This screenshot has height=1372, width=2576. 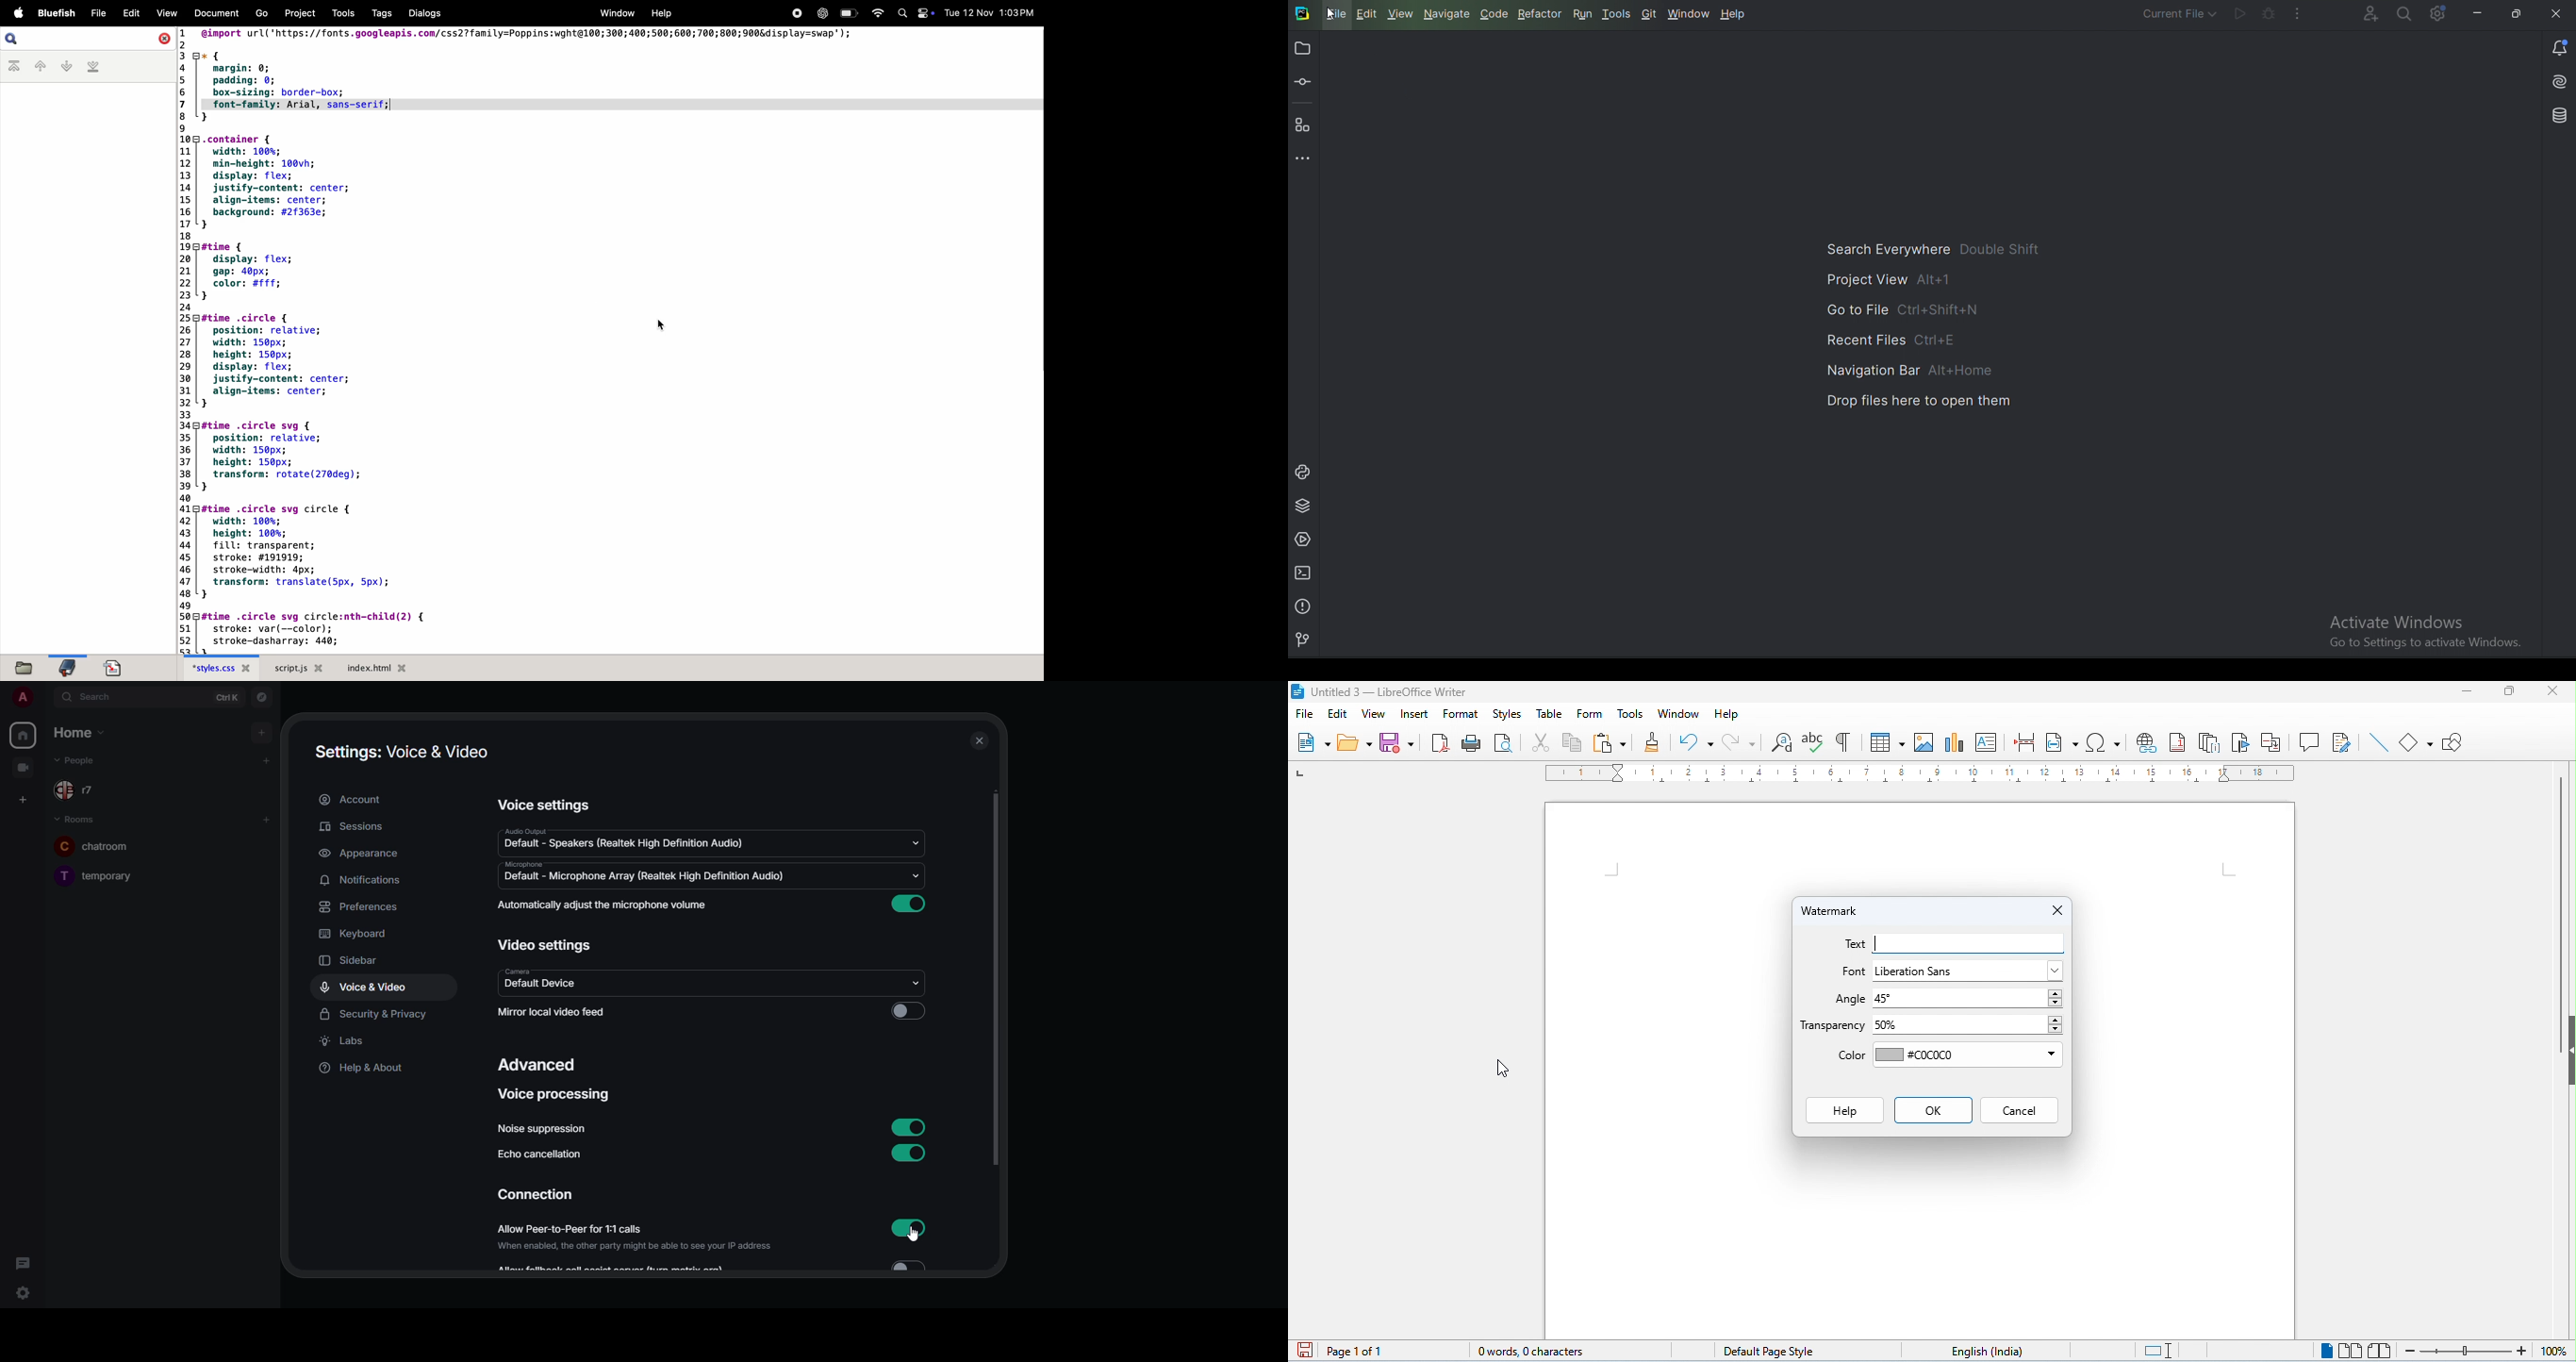 What do you see at coordinates (523, 831) in the screenshot?
I see `audio output` at bounding box center [523, 831].